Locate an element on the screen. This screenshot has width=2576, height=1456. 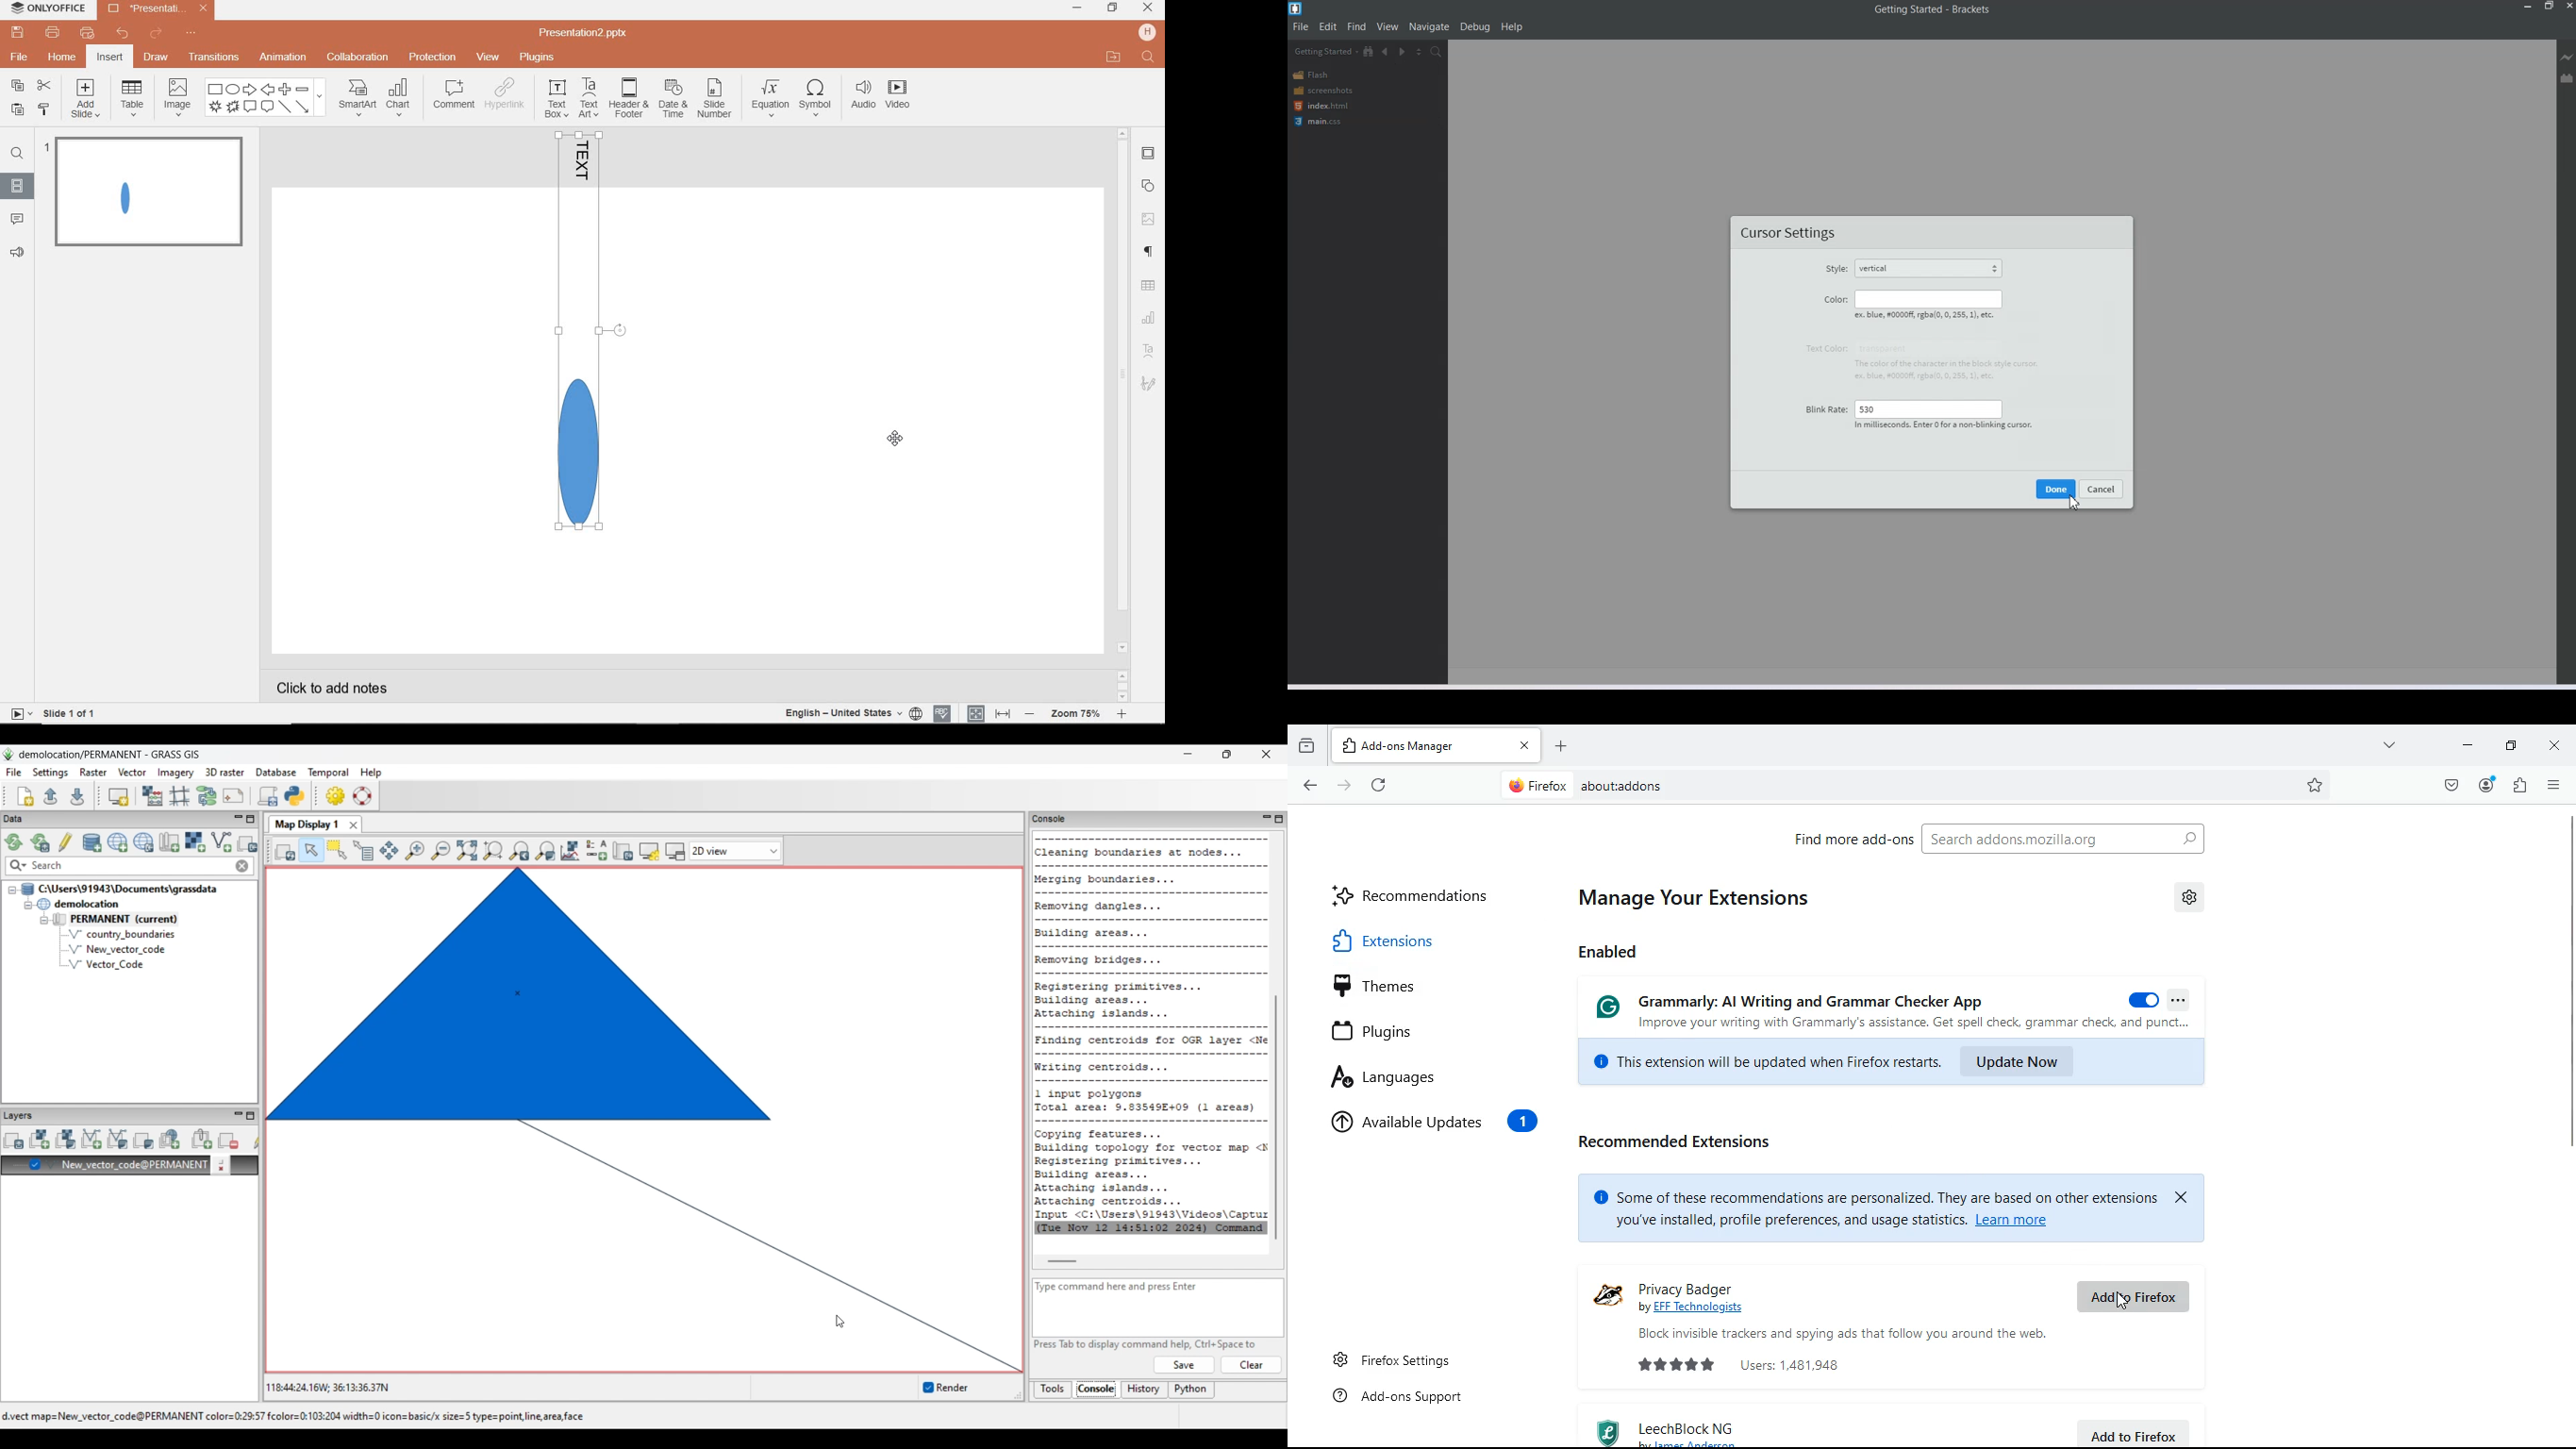
input box is located at coordinates (1947, 360).